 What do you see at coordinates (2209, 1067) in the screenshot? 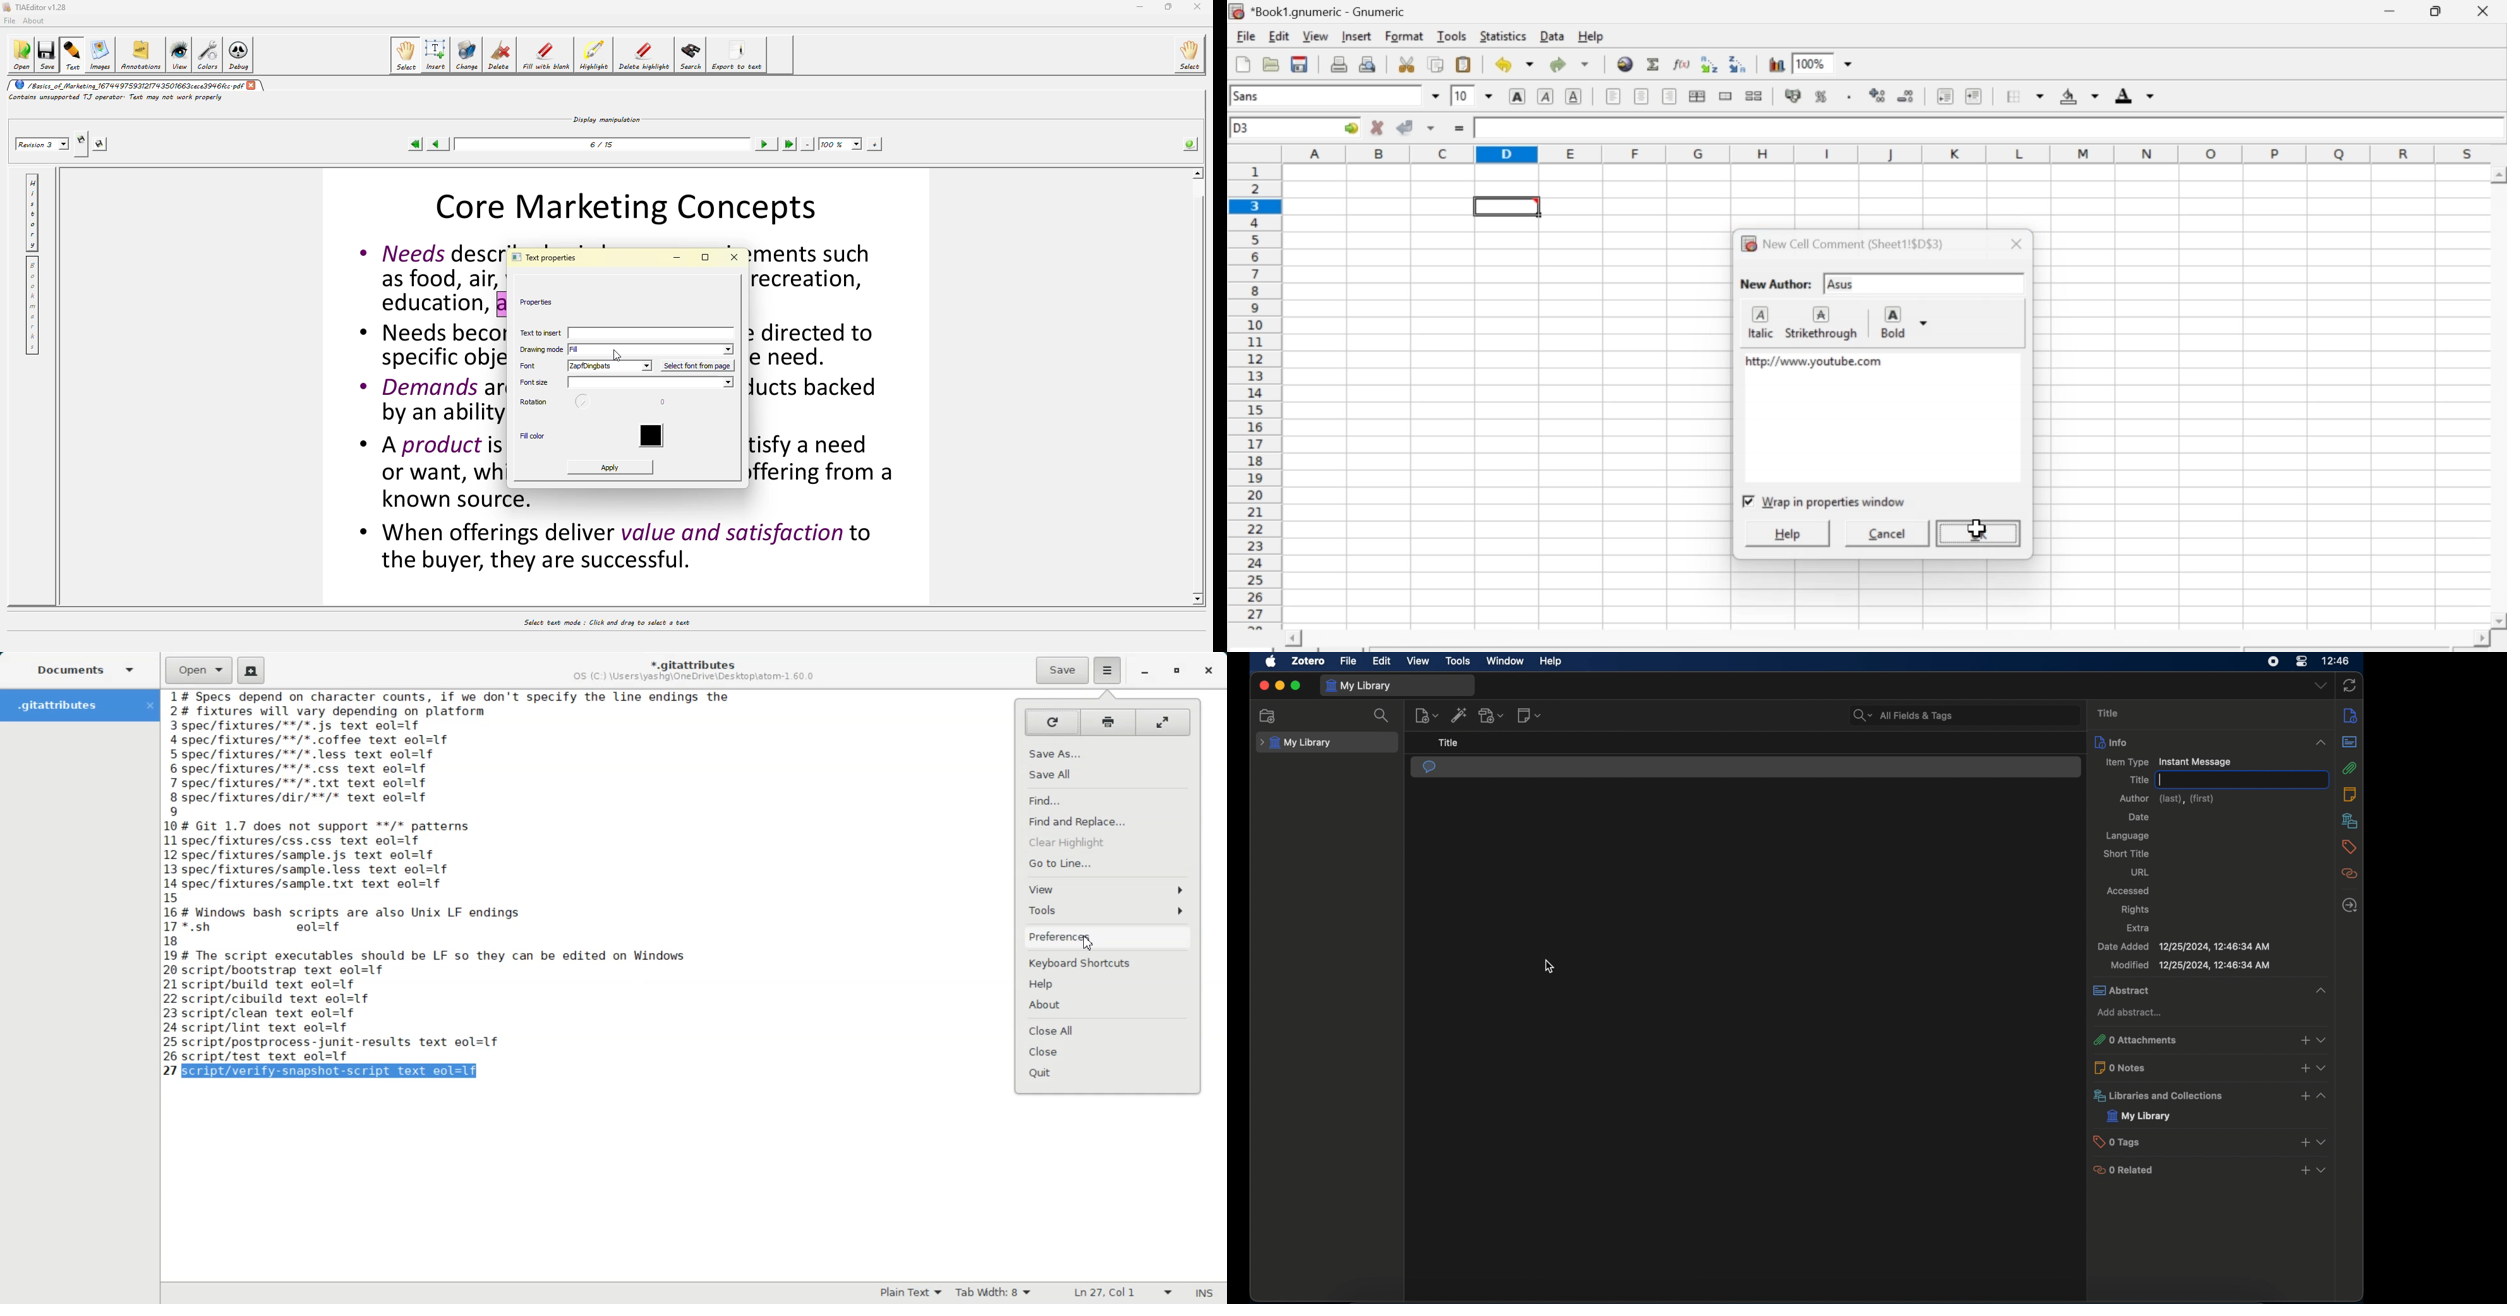
I see `0 notes` at bounding box center [2209, 1067].